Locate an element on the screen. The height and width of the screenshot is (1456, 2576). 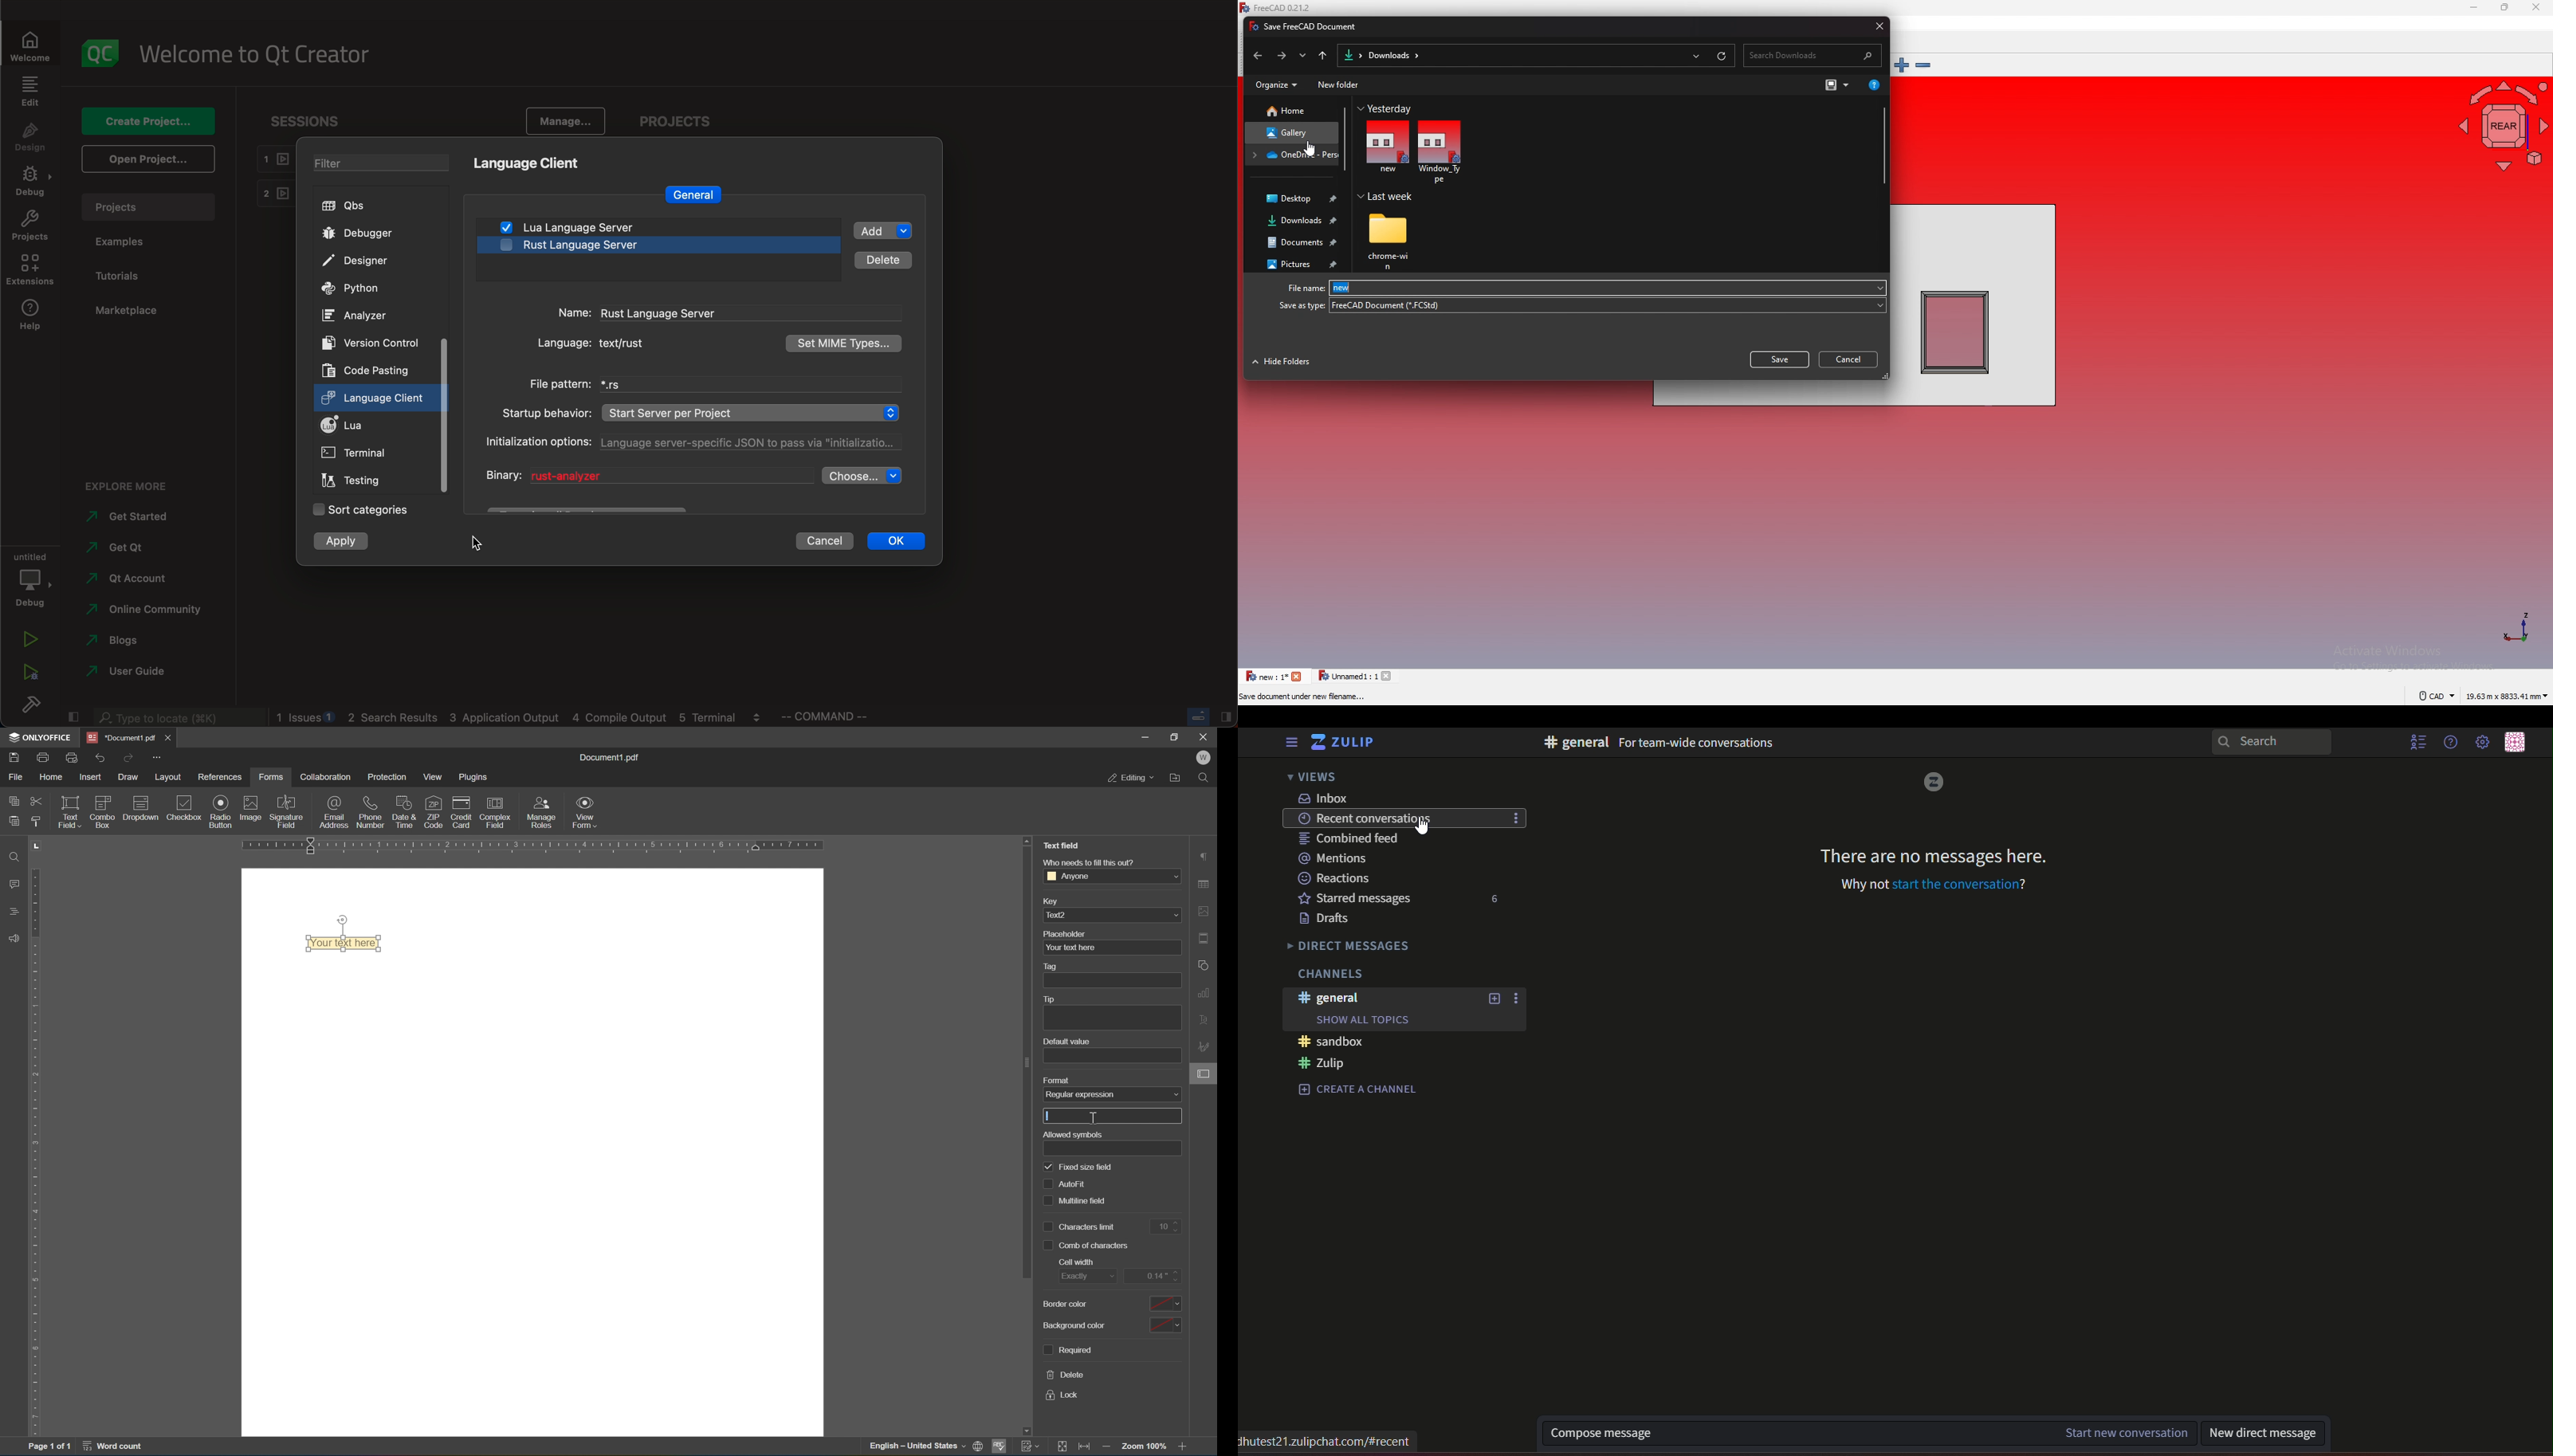
document1 is located at coordinates (119, 735).